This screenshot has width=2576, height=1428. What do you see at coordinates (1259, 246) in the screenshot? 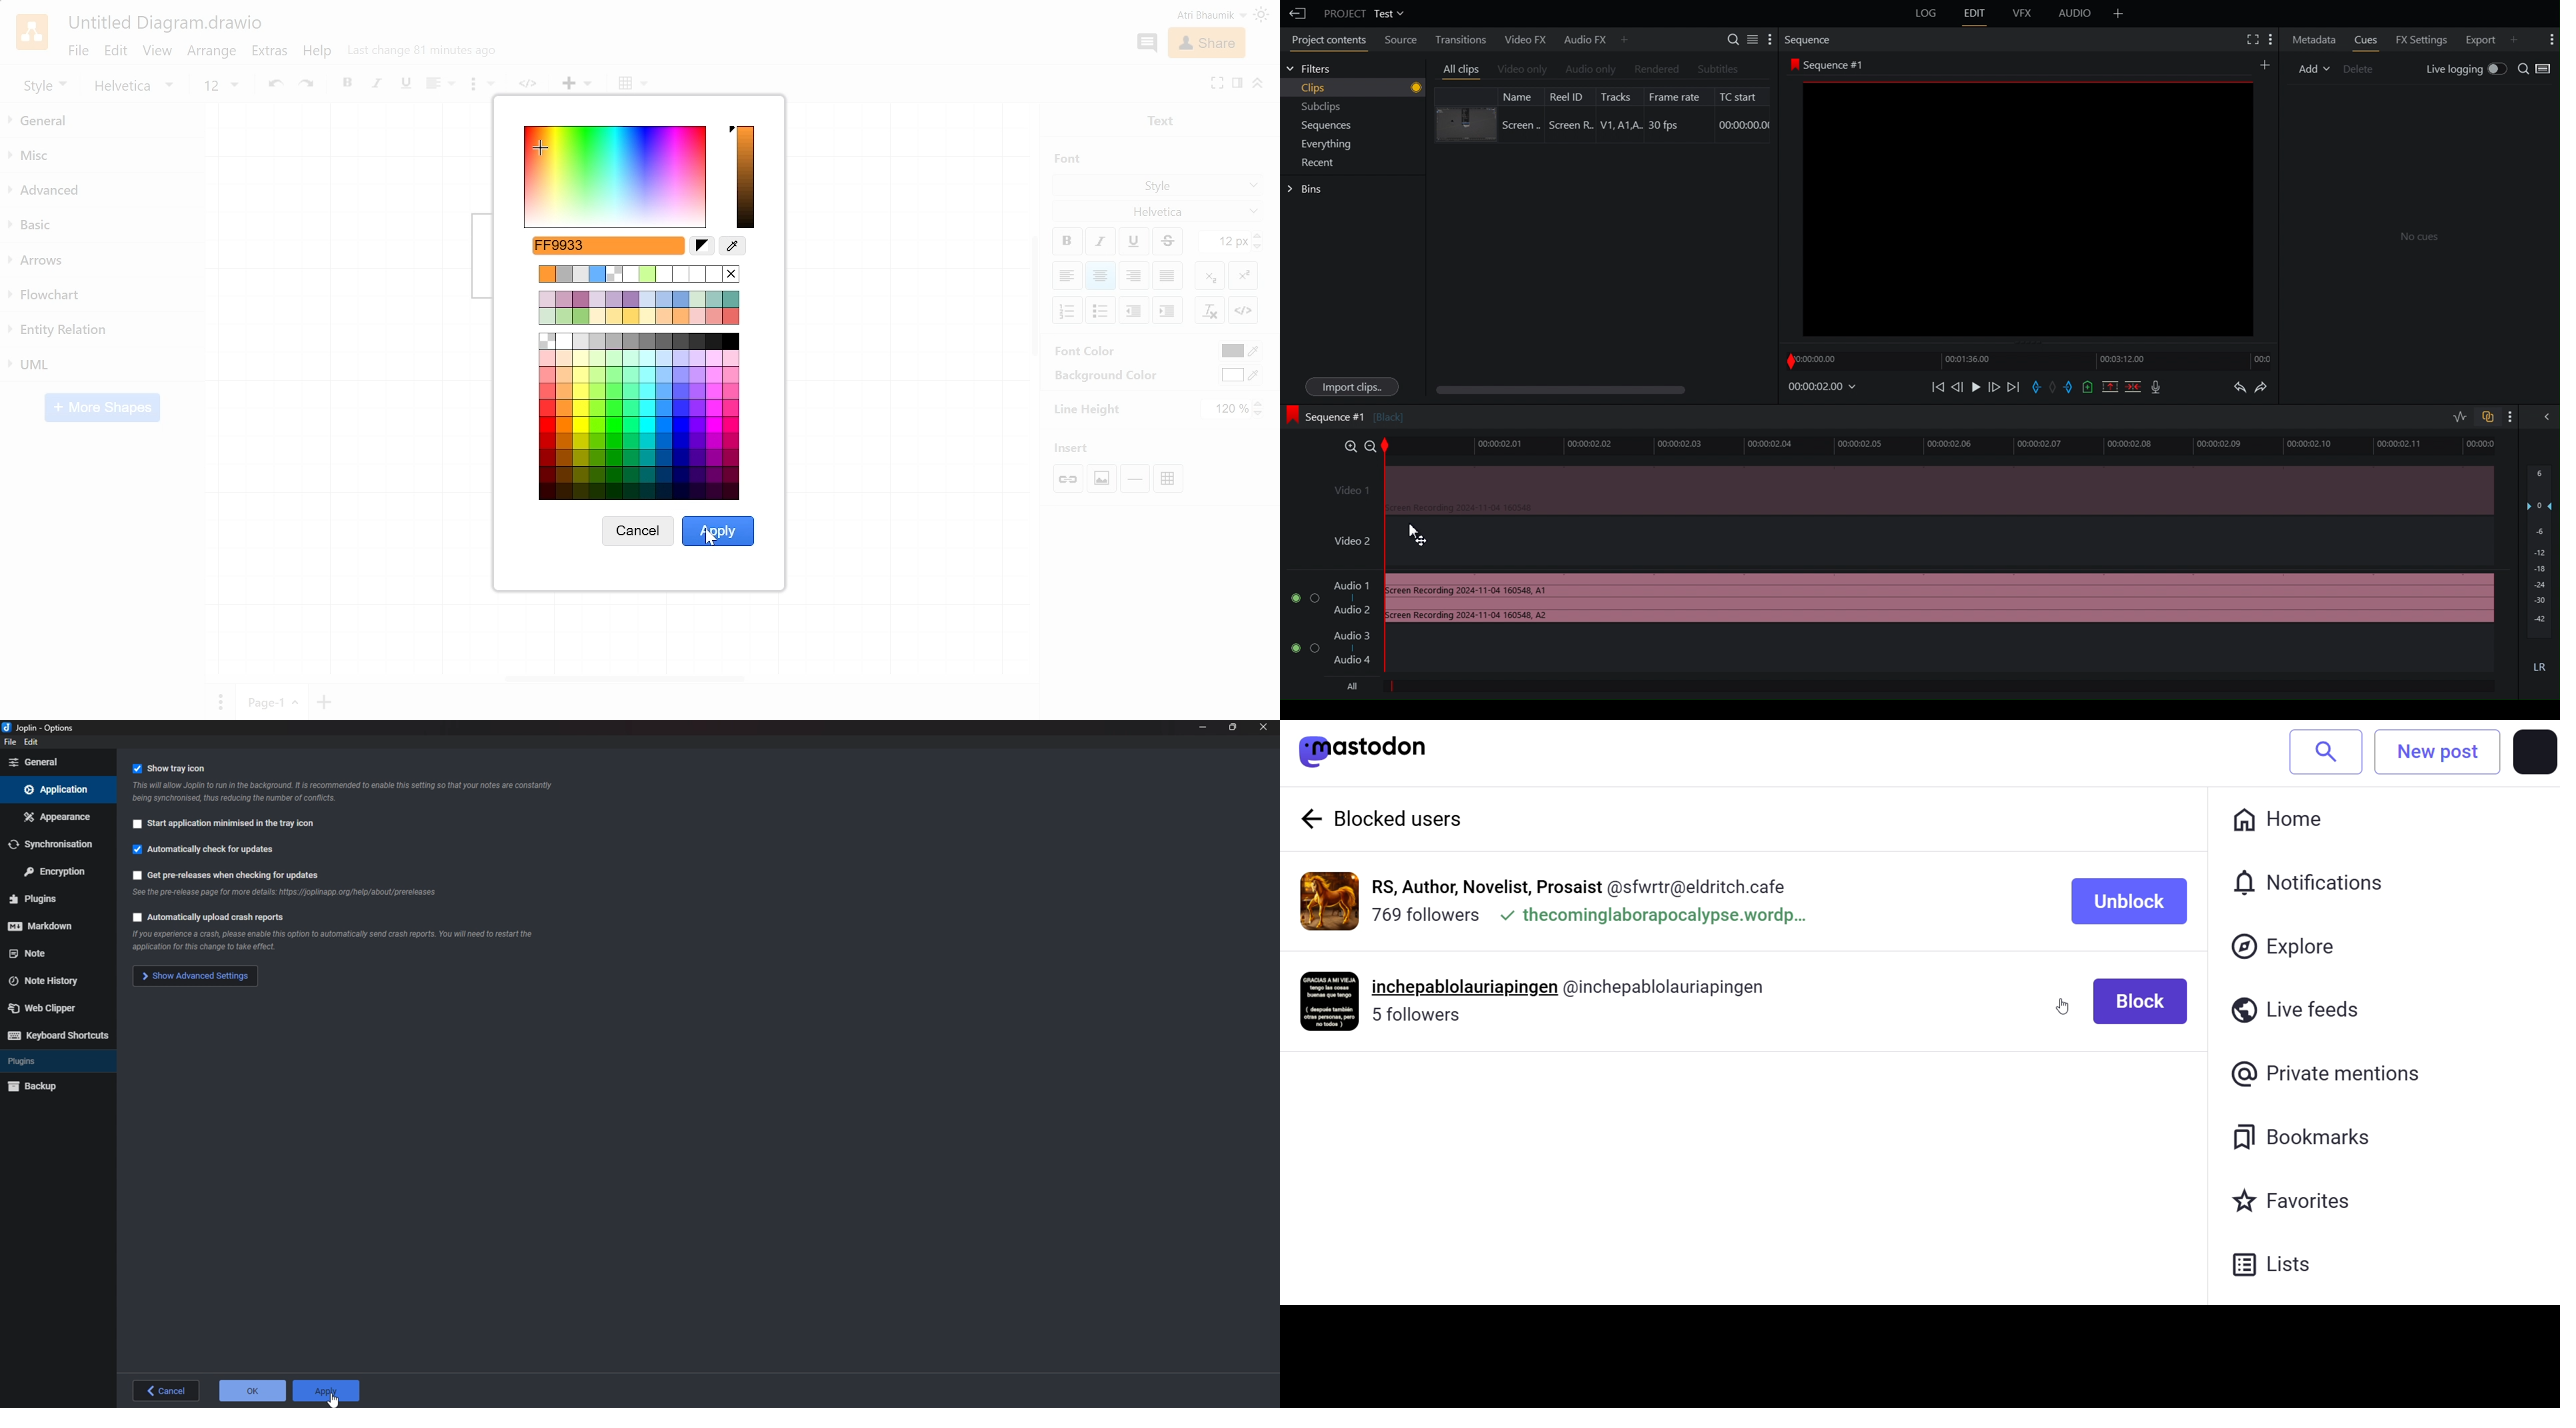
I see `Decrease font size` at bounding box center [1259, 246].